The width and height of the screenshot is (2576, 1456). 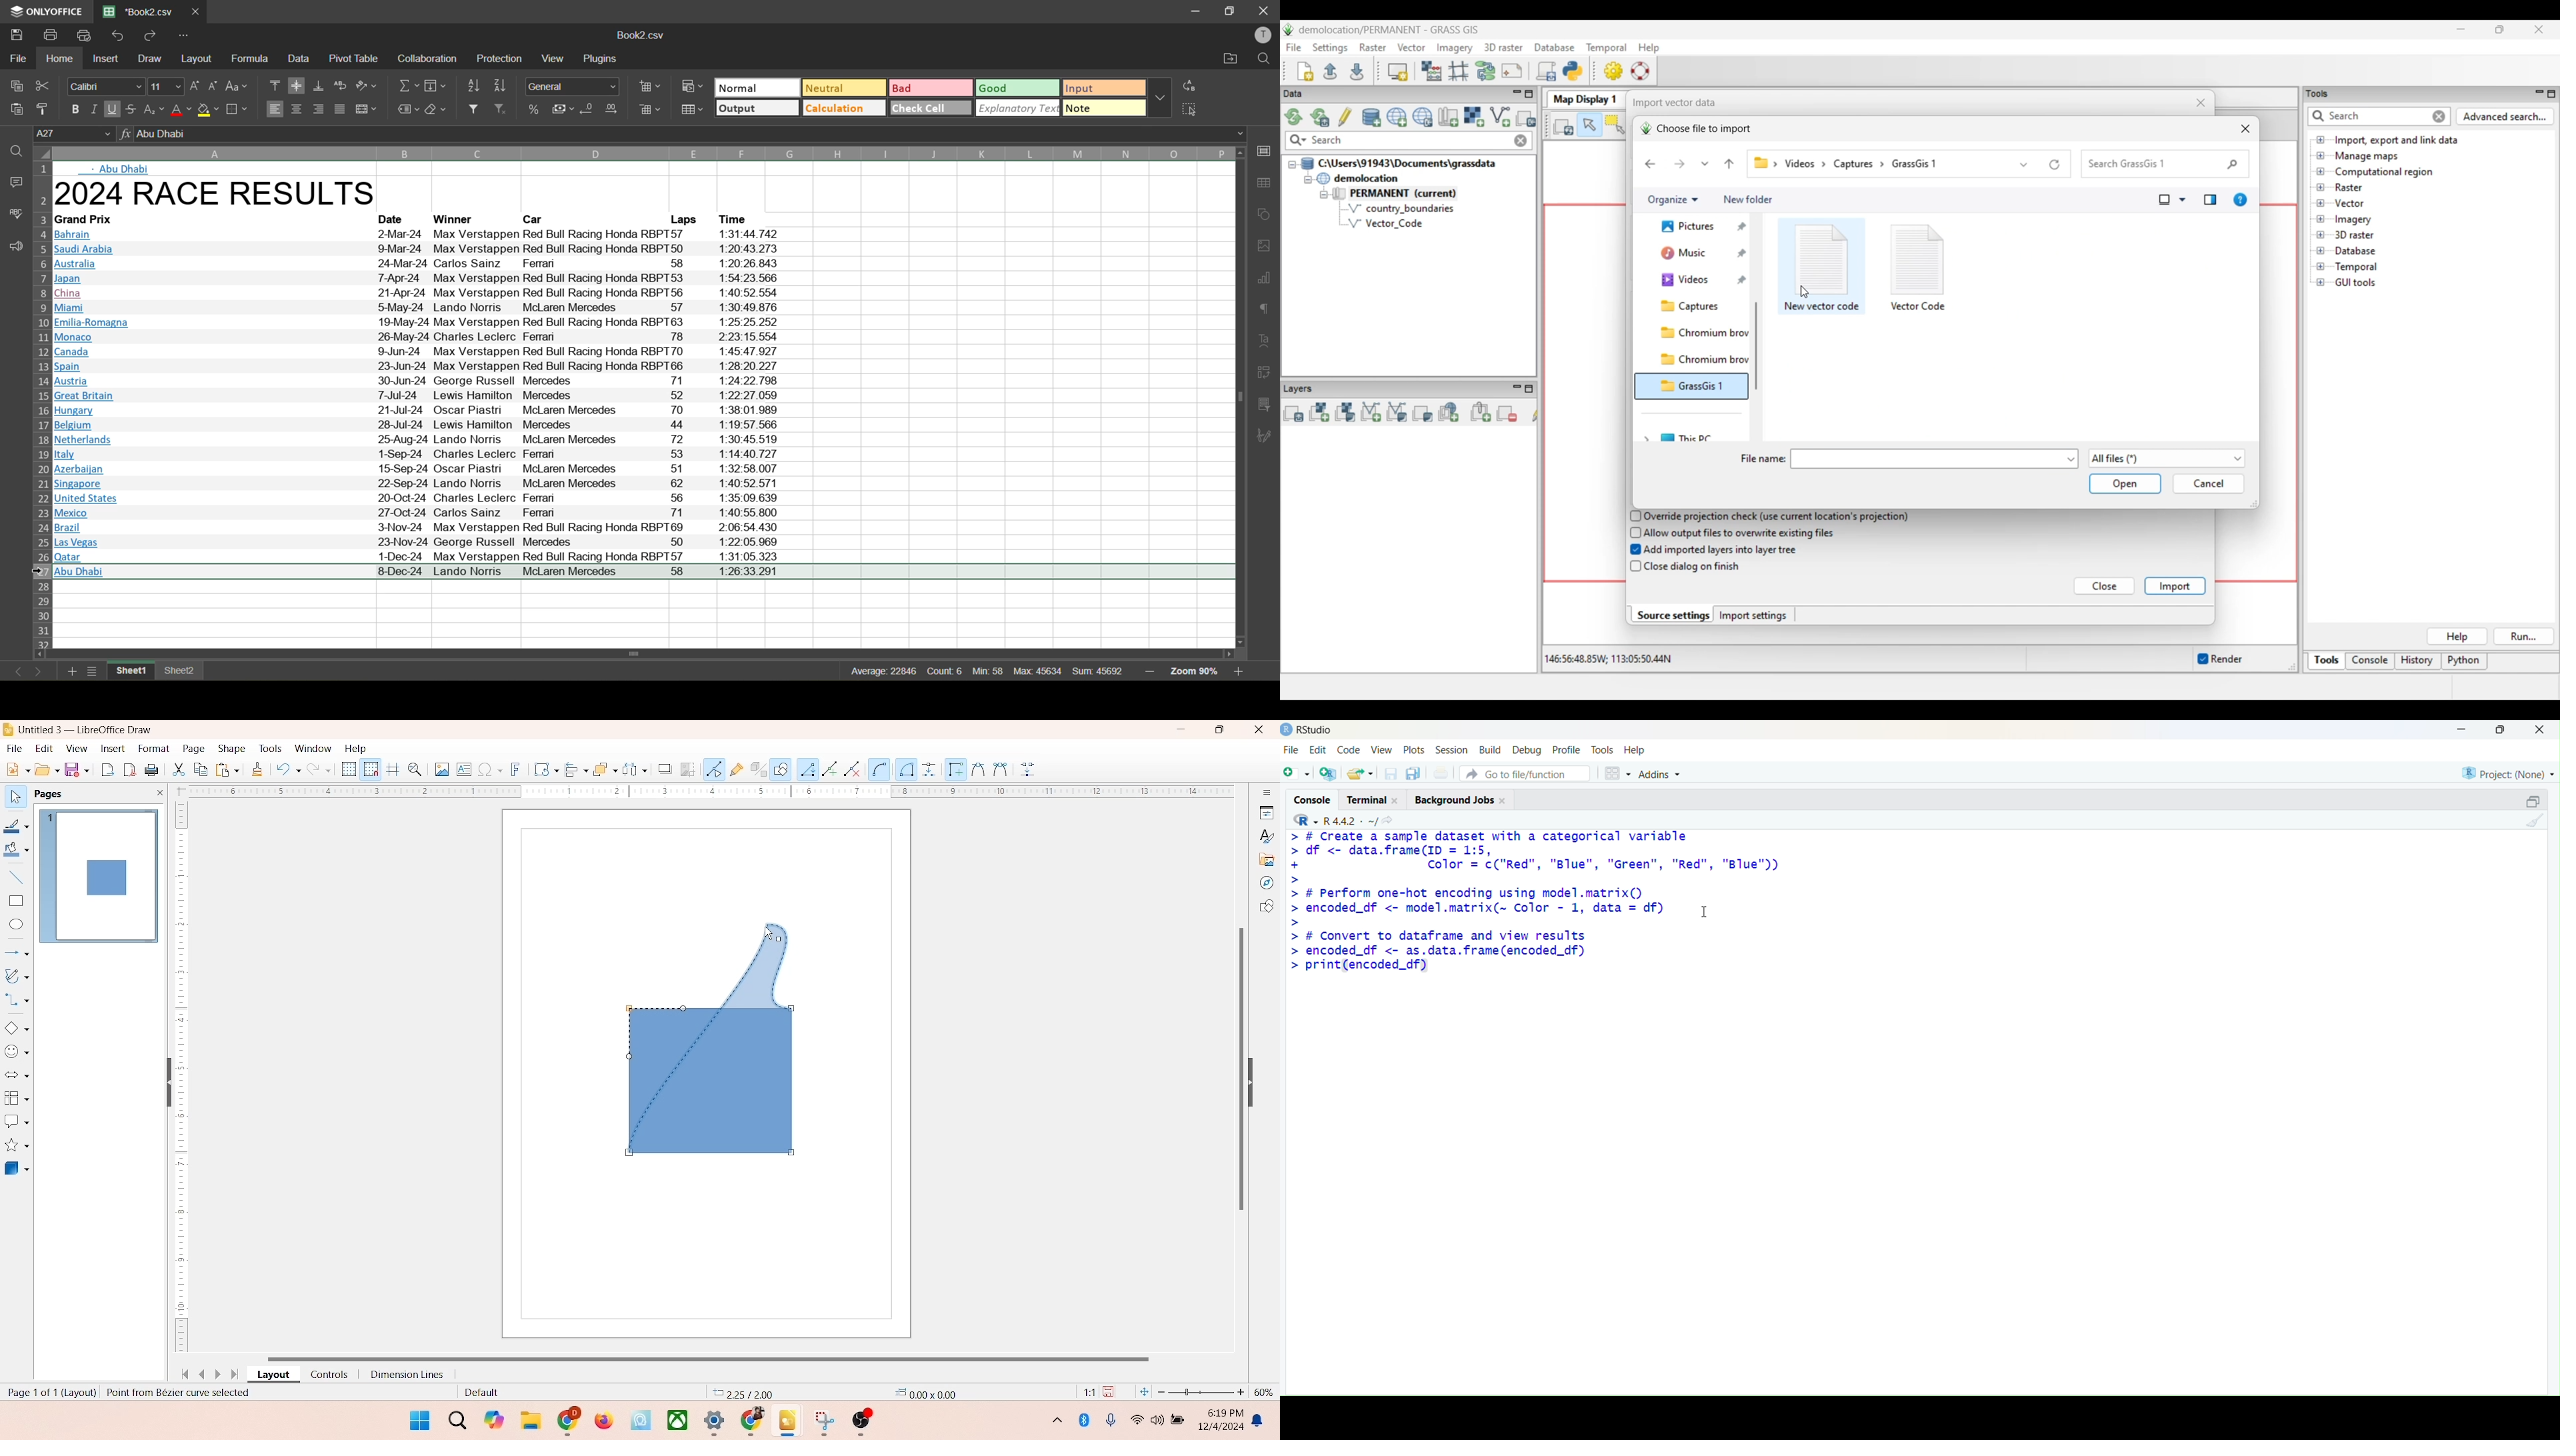 I want to click on debug, so click(x=1527, y=751).